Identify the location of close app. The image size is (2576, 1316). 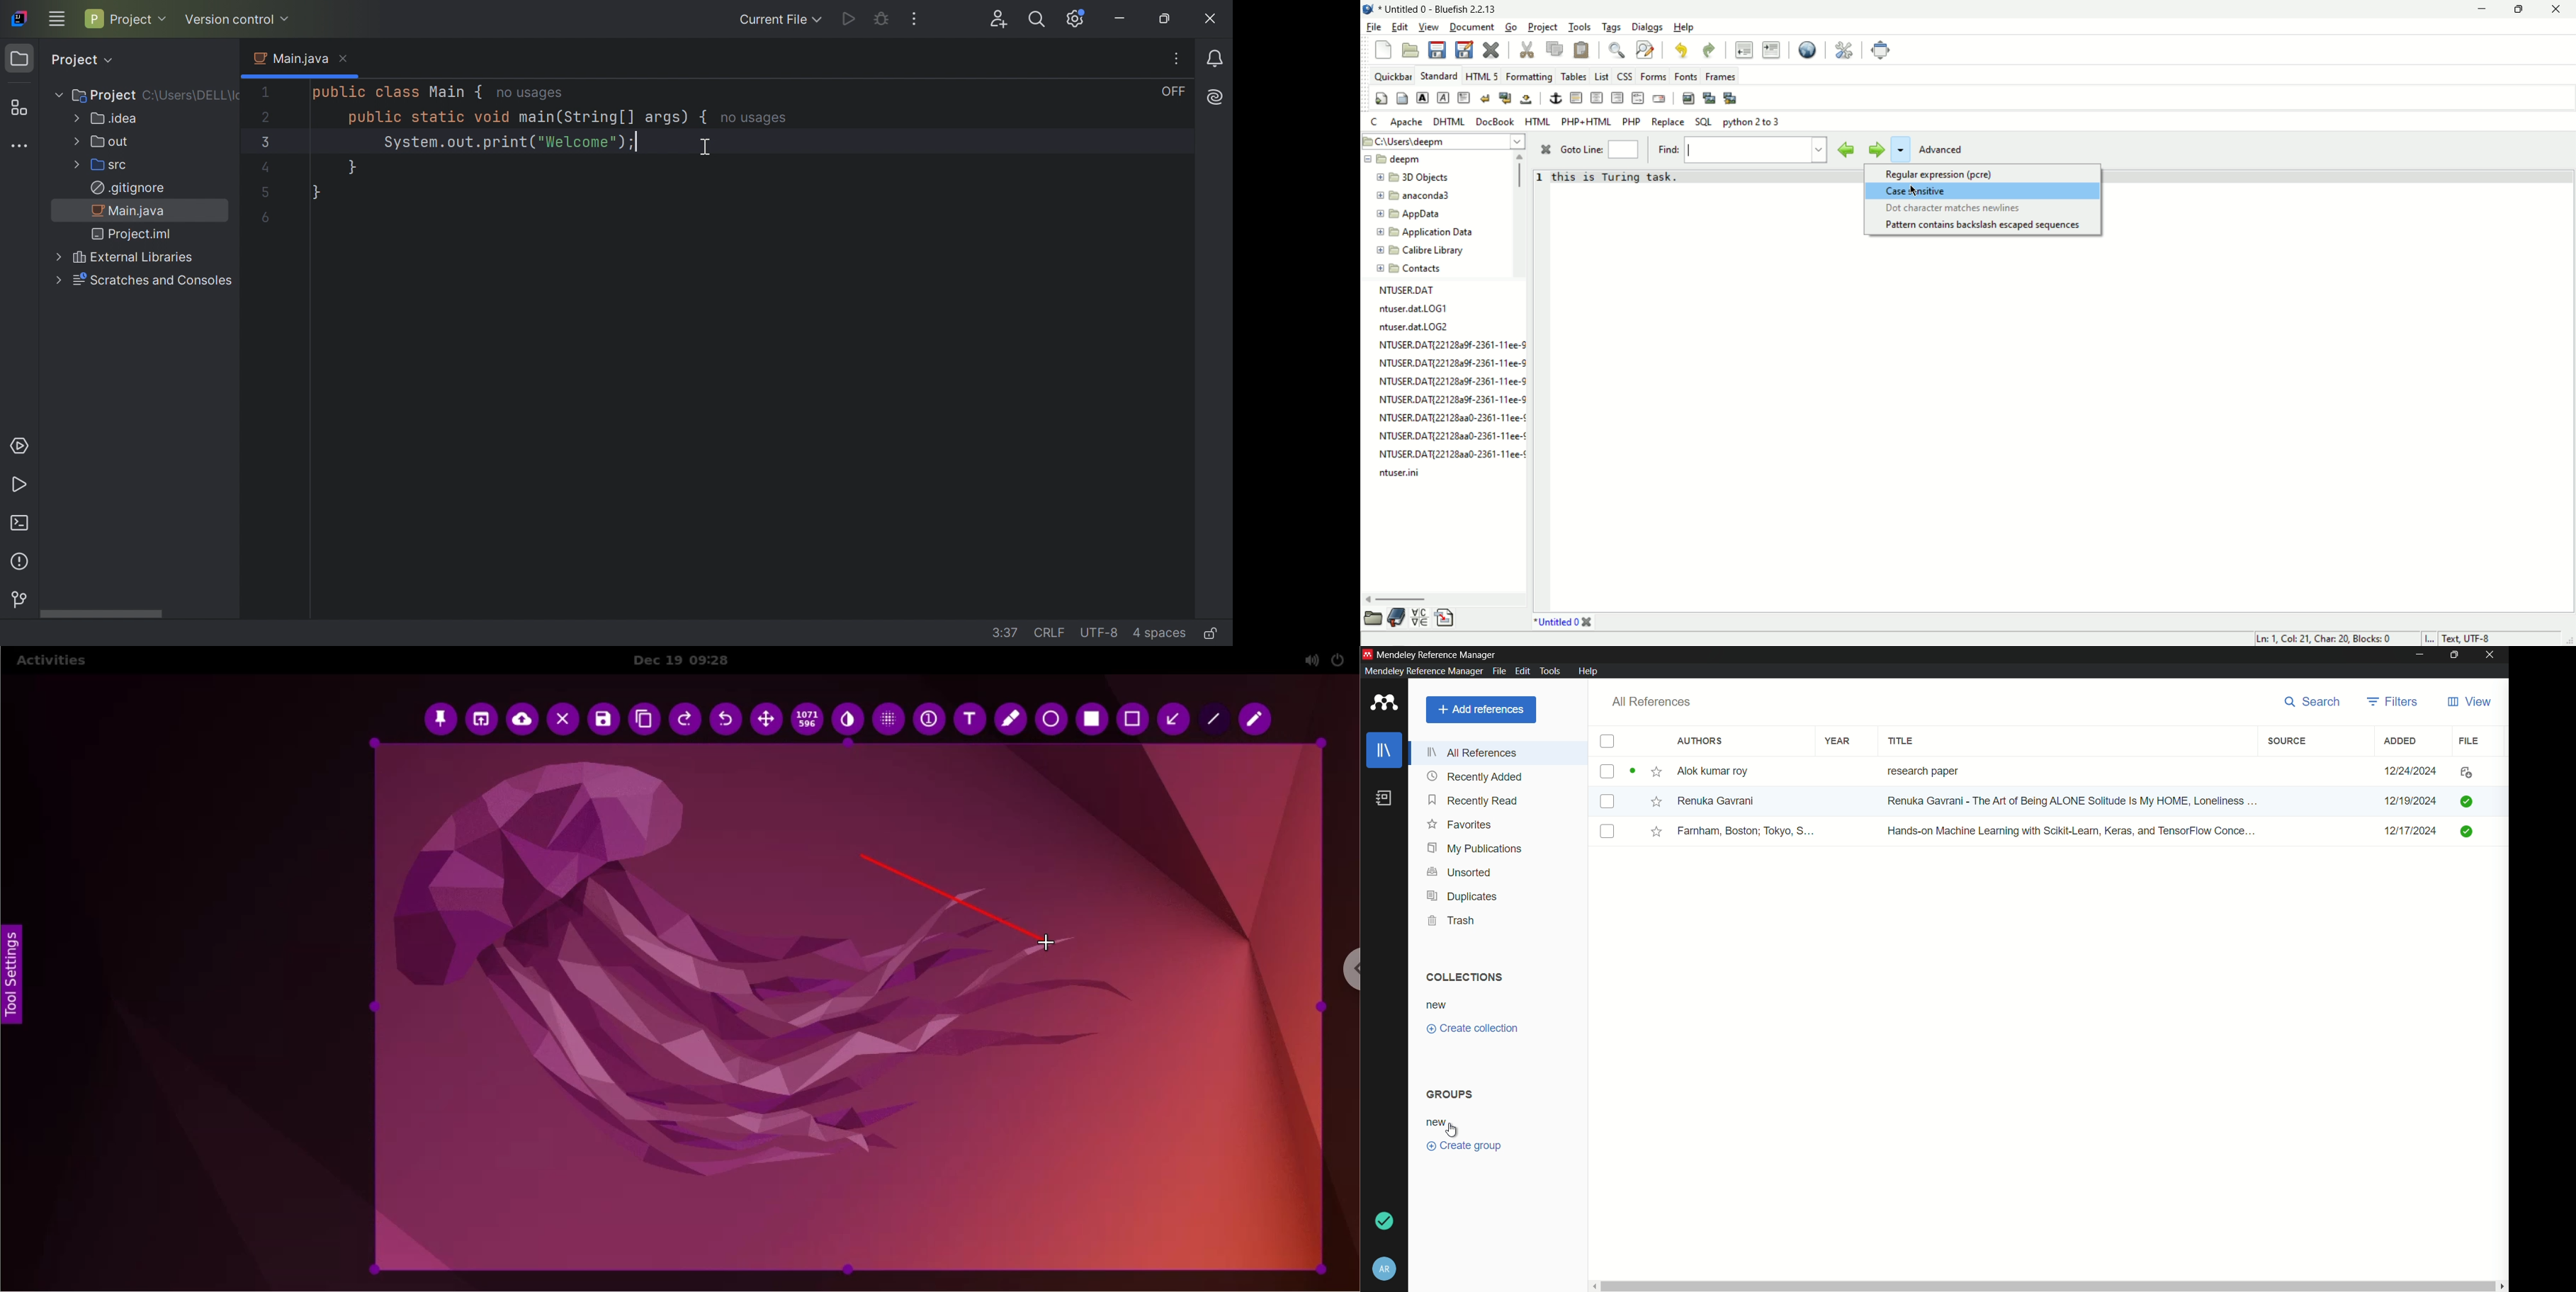
(2492, 654).